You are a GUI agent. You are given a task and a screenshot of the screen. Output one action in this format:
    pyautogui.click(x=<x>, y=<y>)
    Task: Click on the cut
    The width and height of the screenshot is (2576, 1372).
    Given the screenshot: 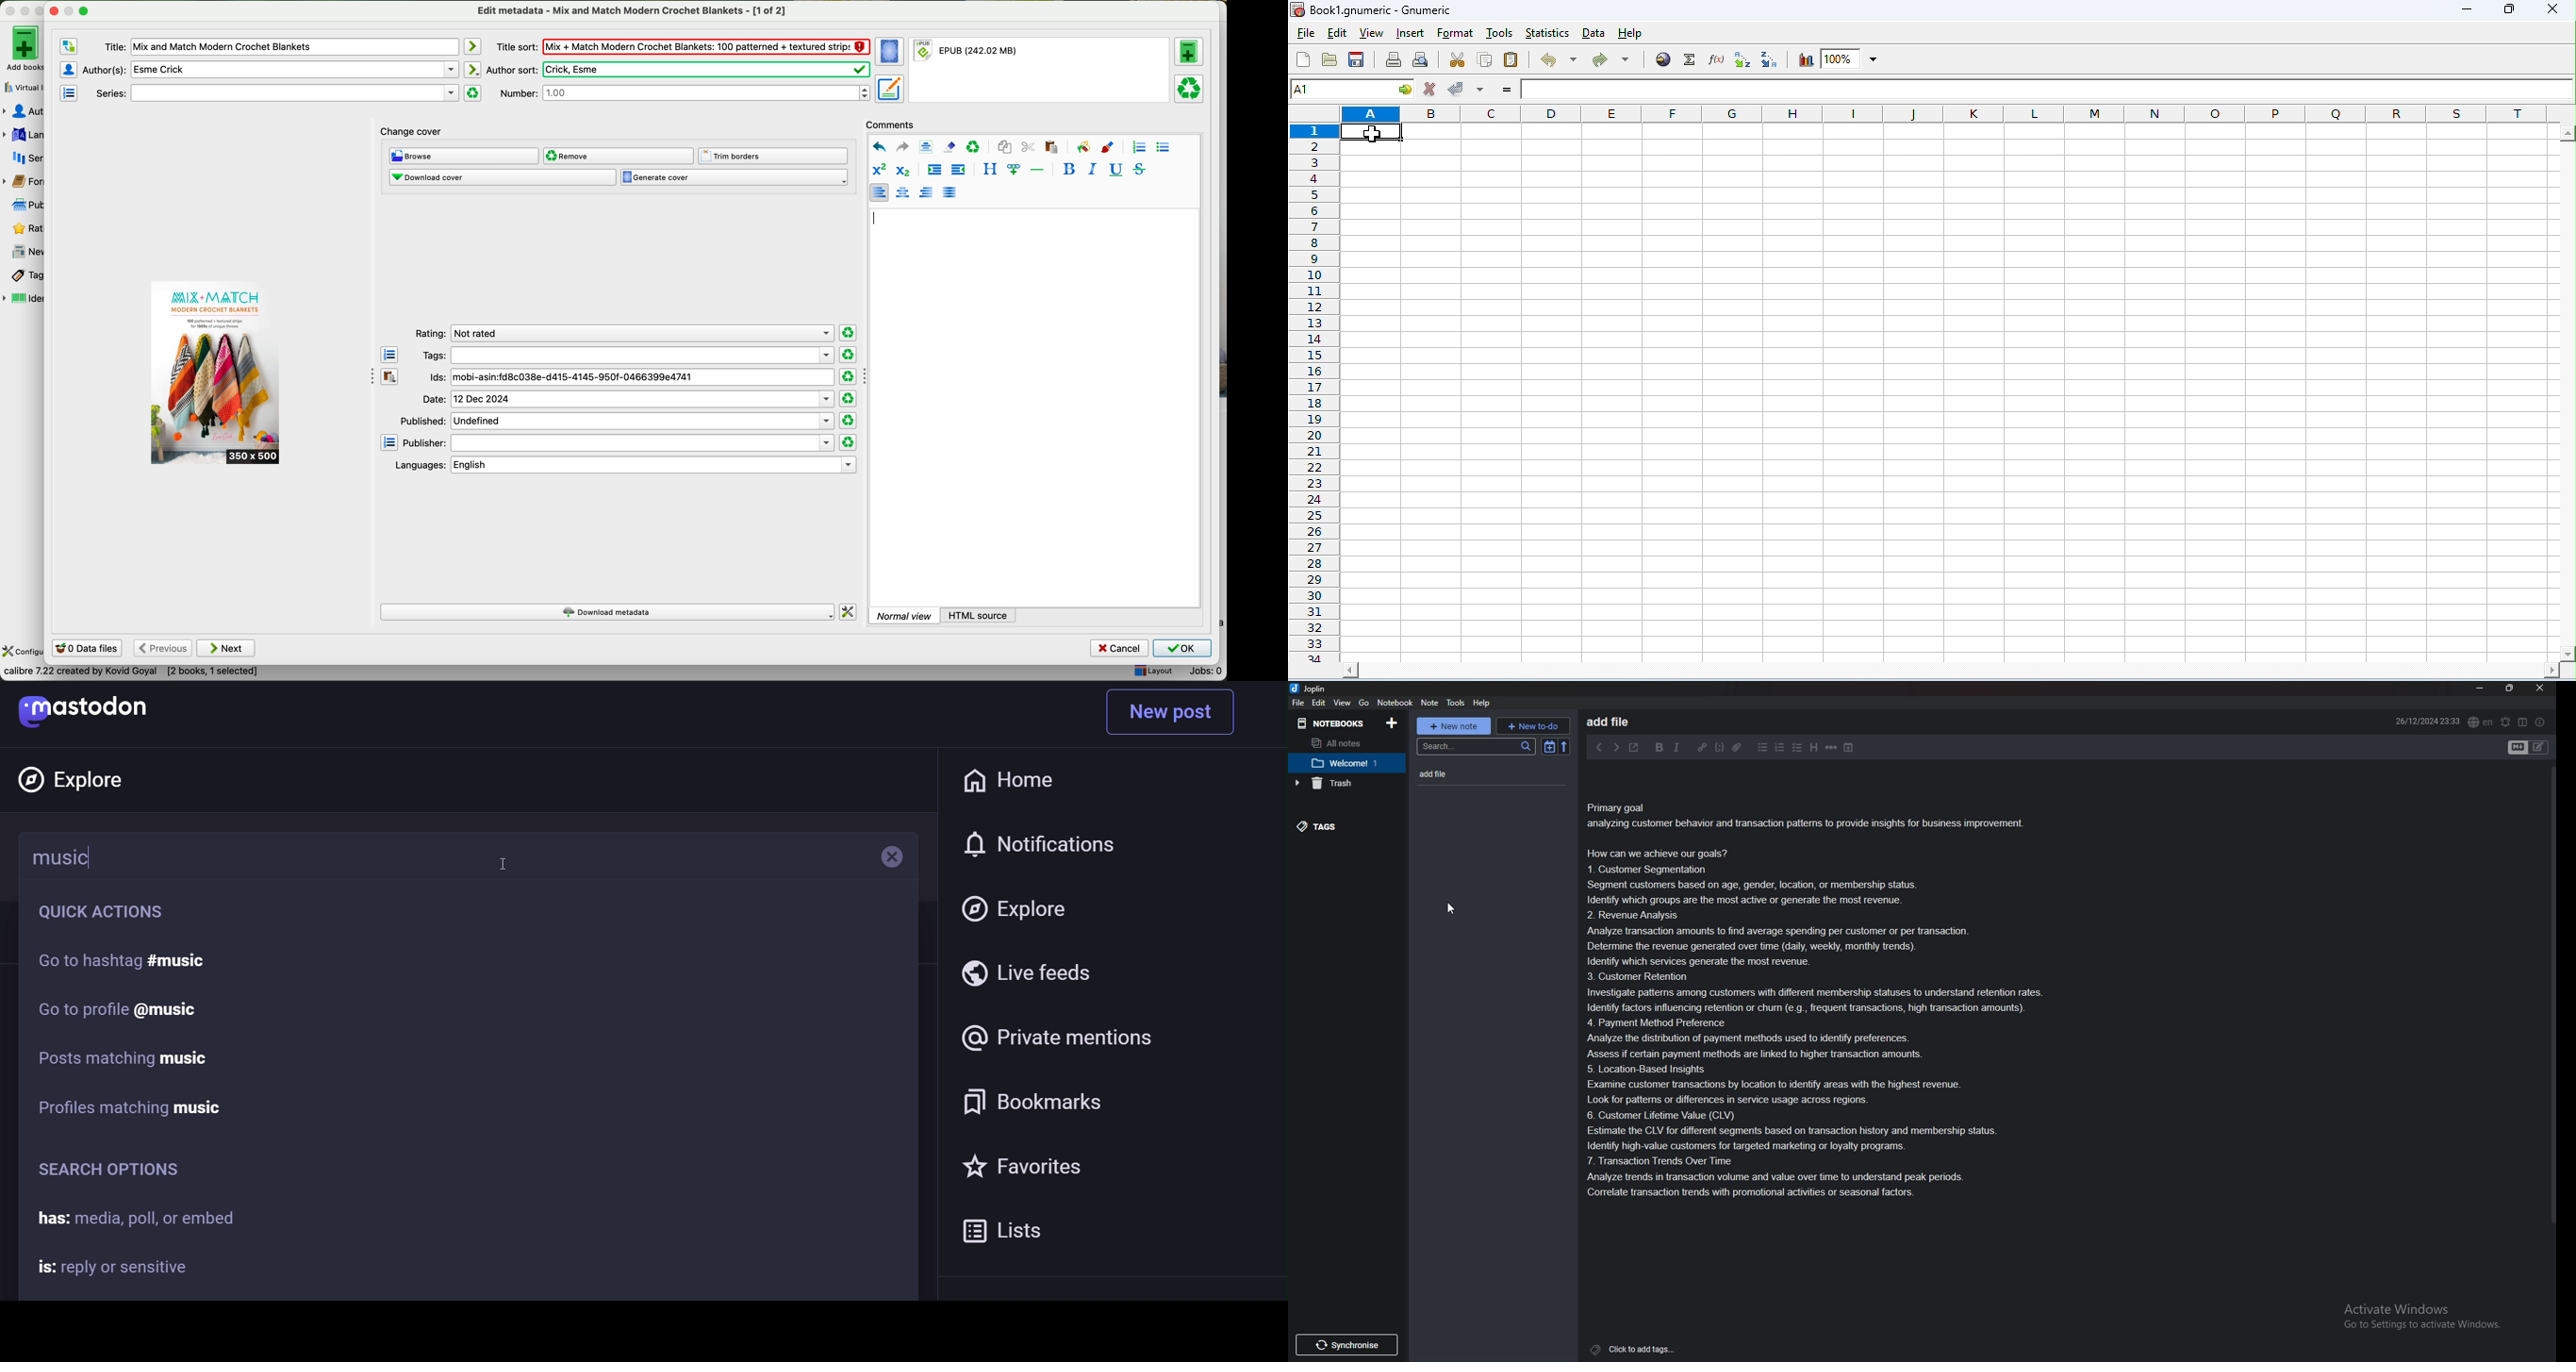 What is the action you would take?
    pyautogui.click(x=1029, y=148)
    